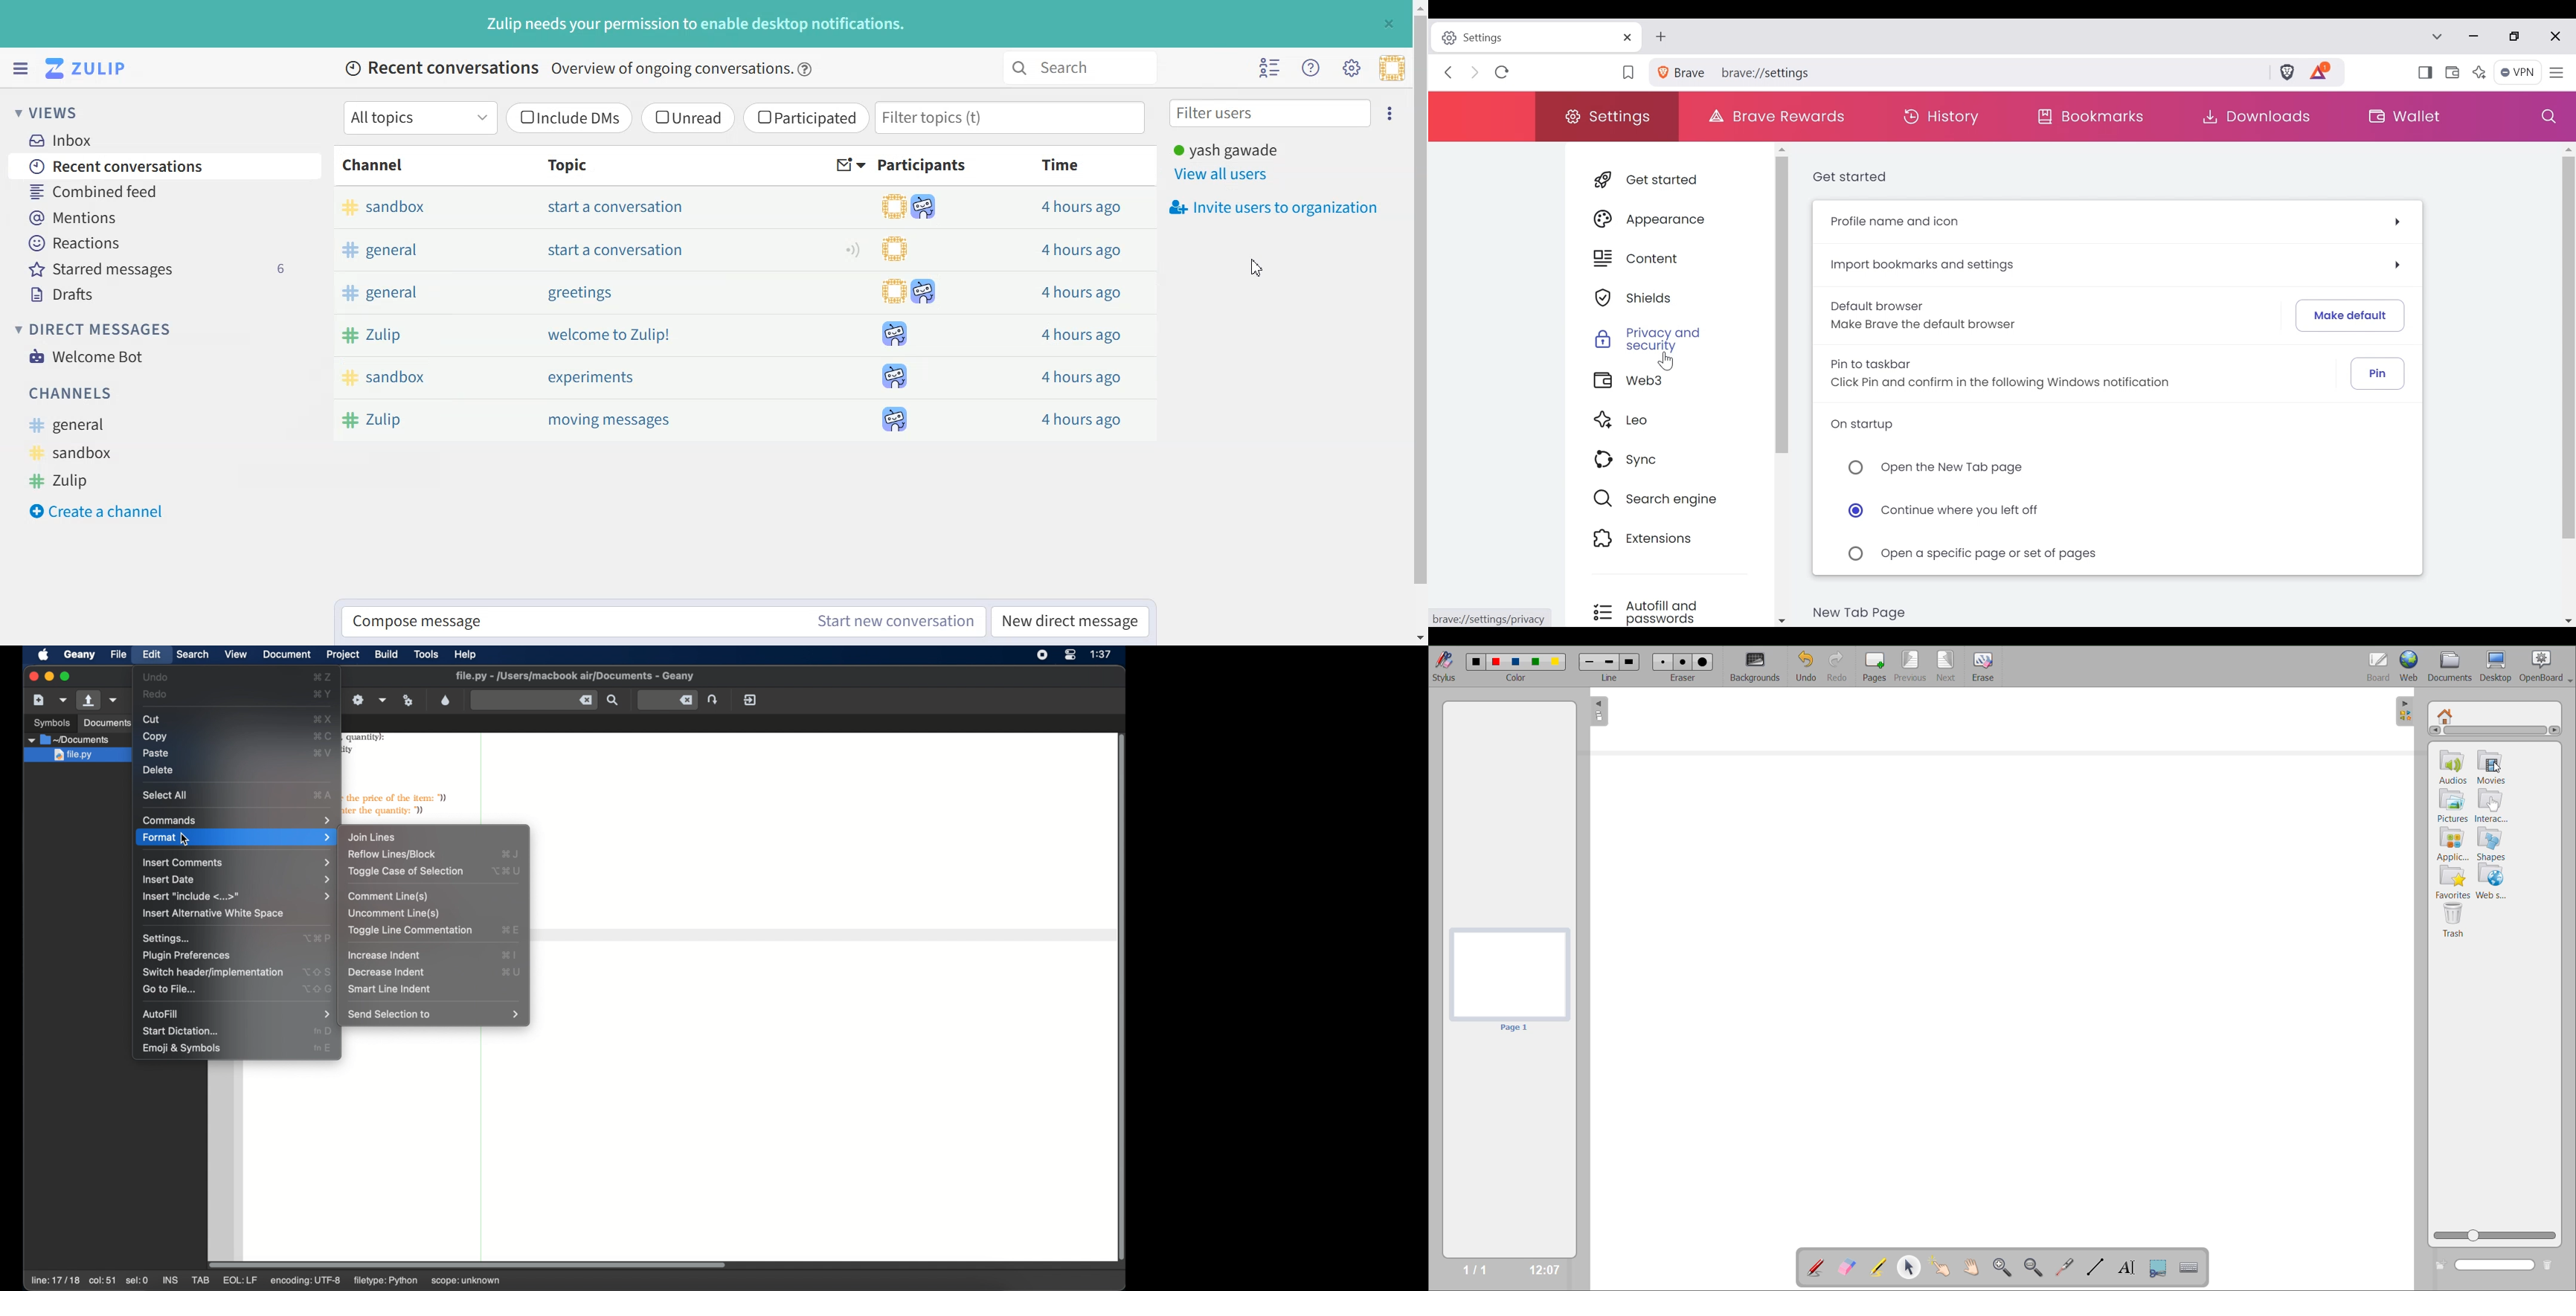 The image size is (2576, 1316). Describe the element at coordinates (2557, 730) in the screenshot. I see `Right arrow` at that location.